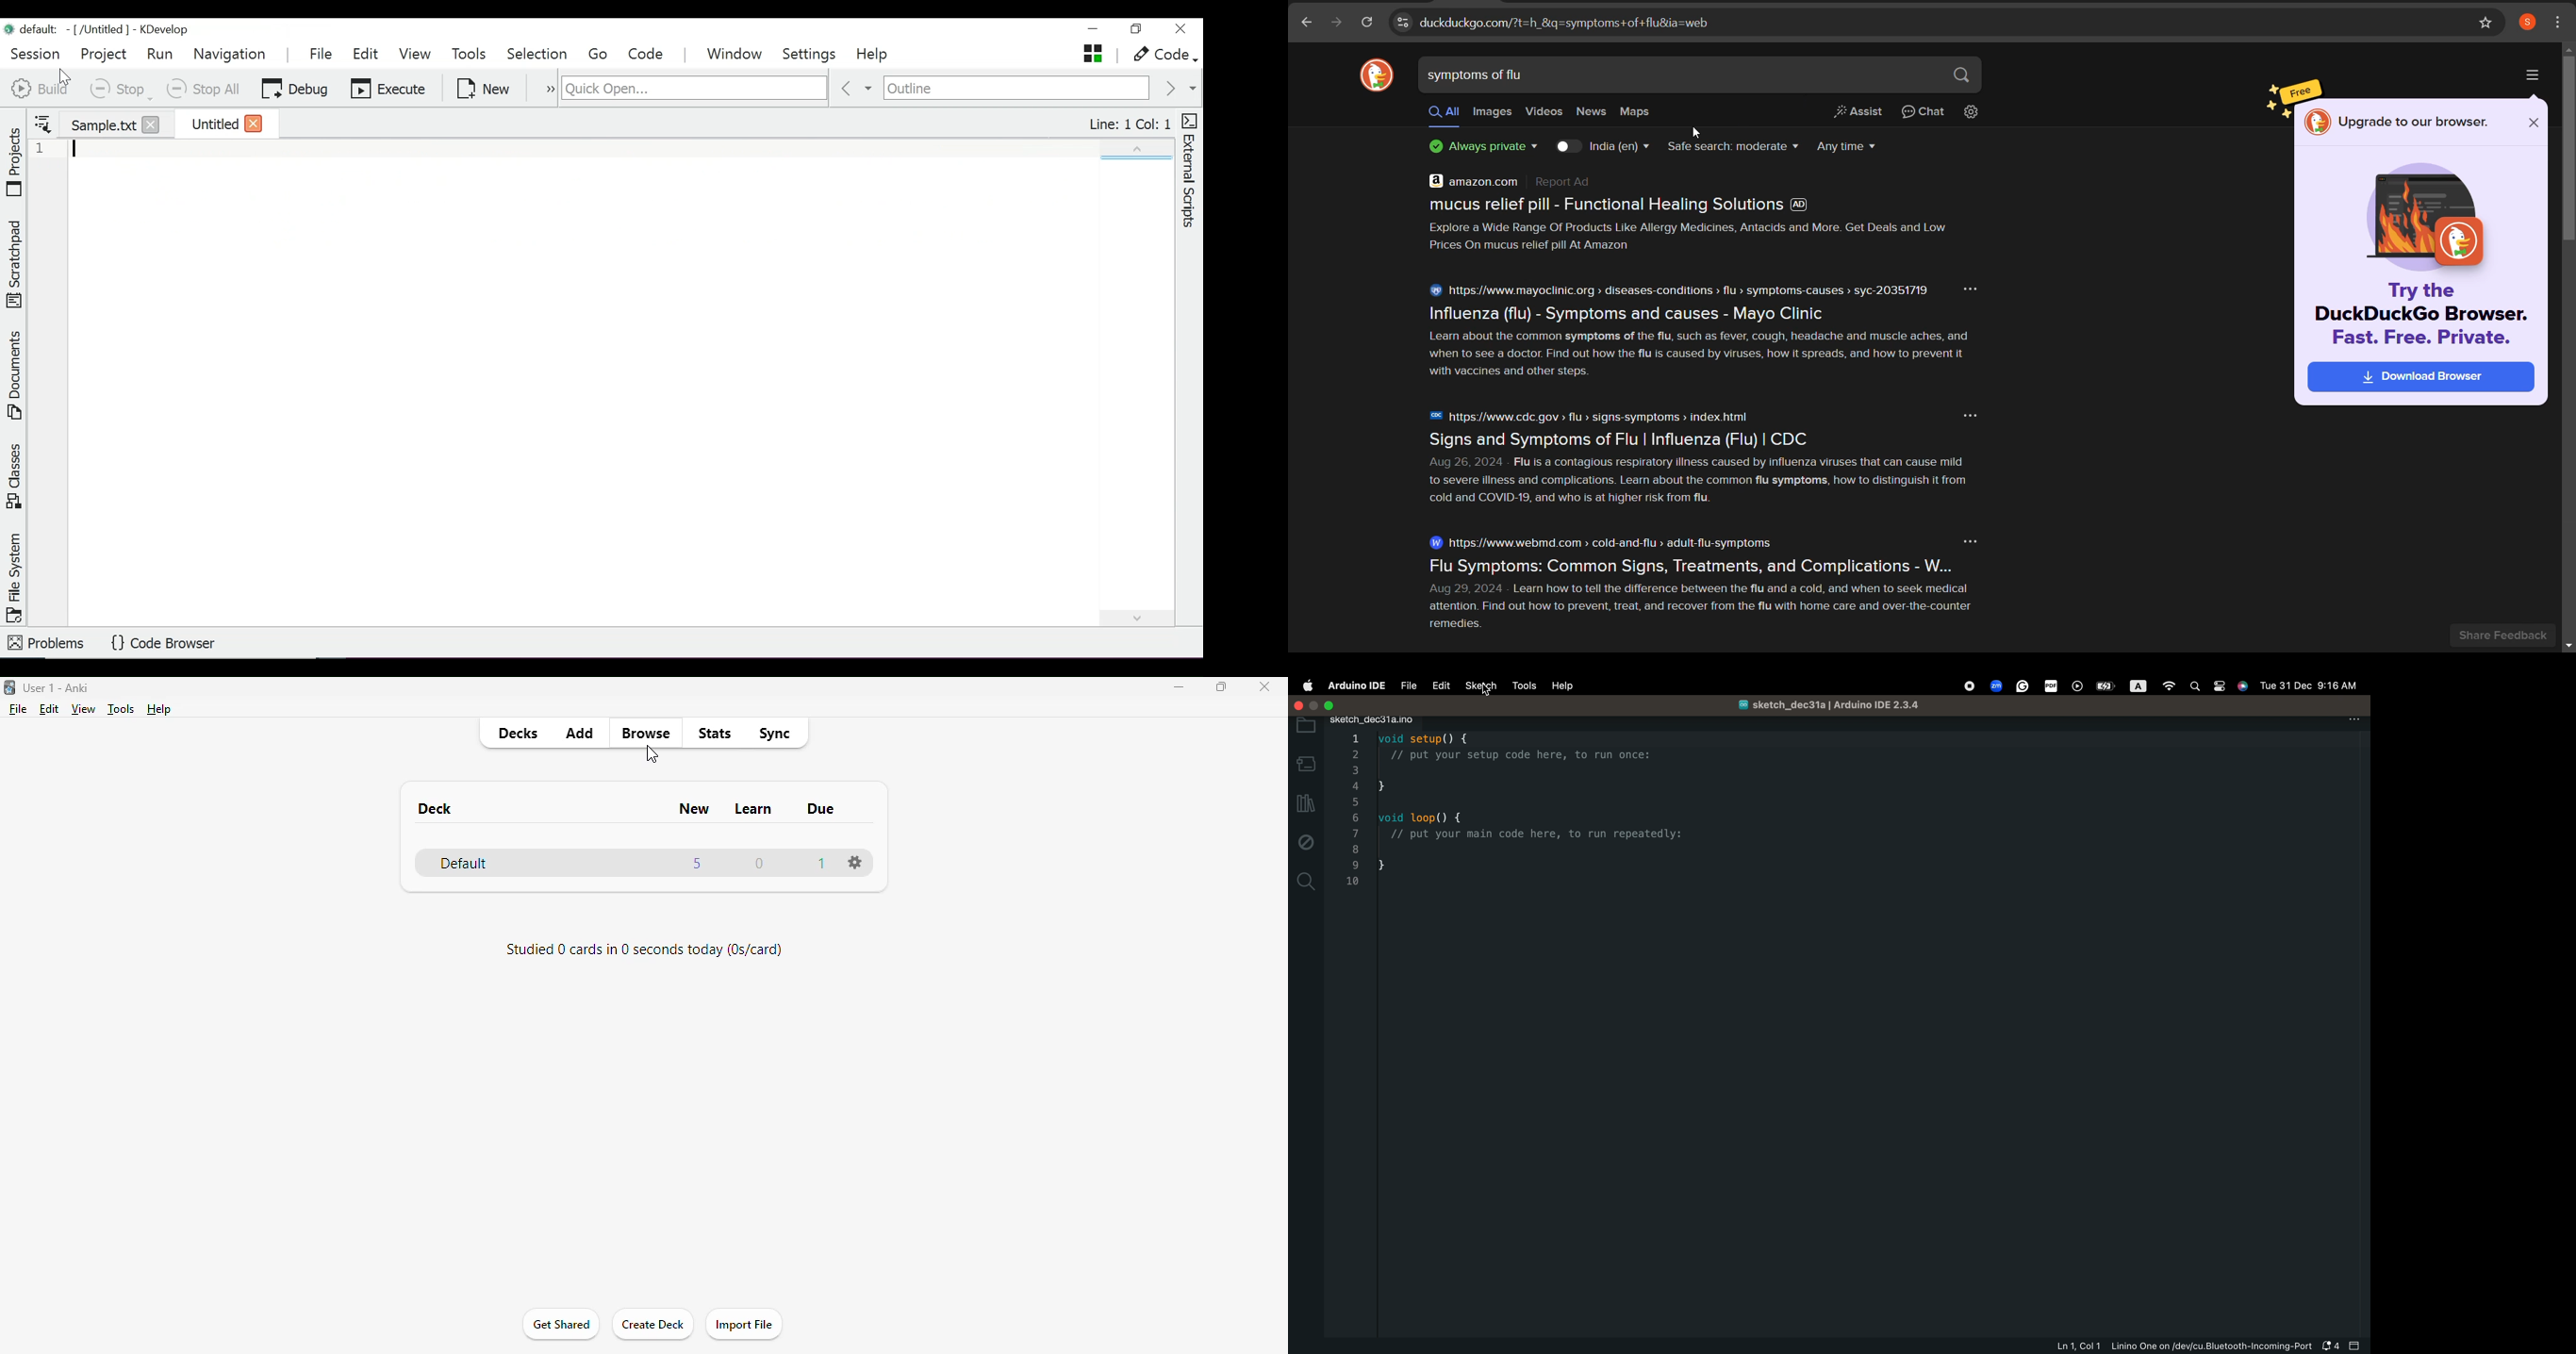  What do you see at coordinates (643, 949) in the screenshot?
I see `studied 0 cards in 0 seconds today (0s/card)` at bounding box center [643, 949].